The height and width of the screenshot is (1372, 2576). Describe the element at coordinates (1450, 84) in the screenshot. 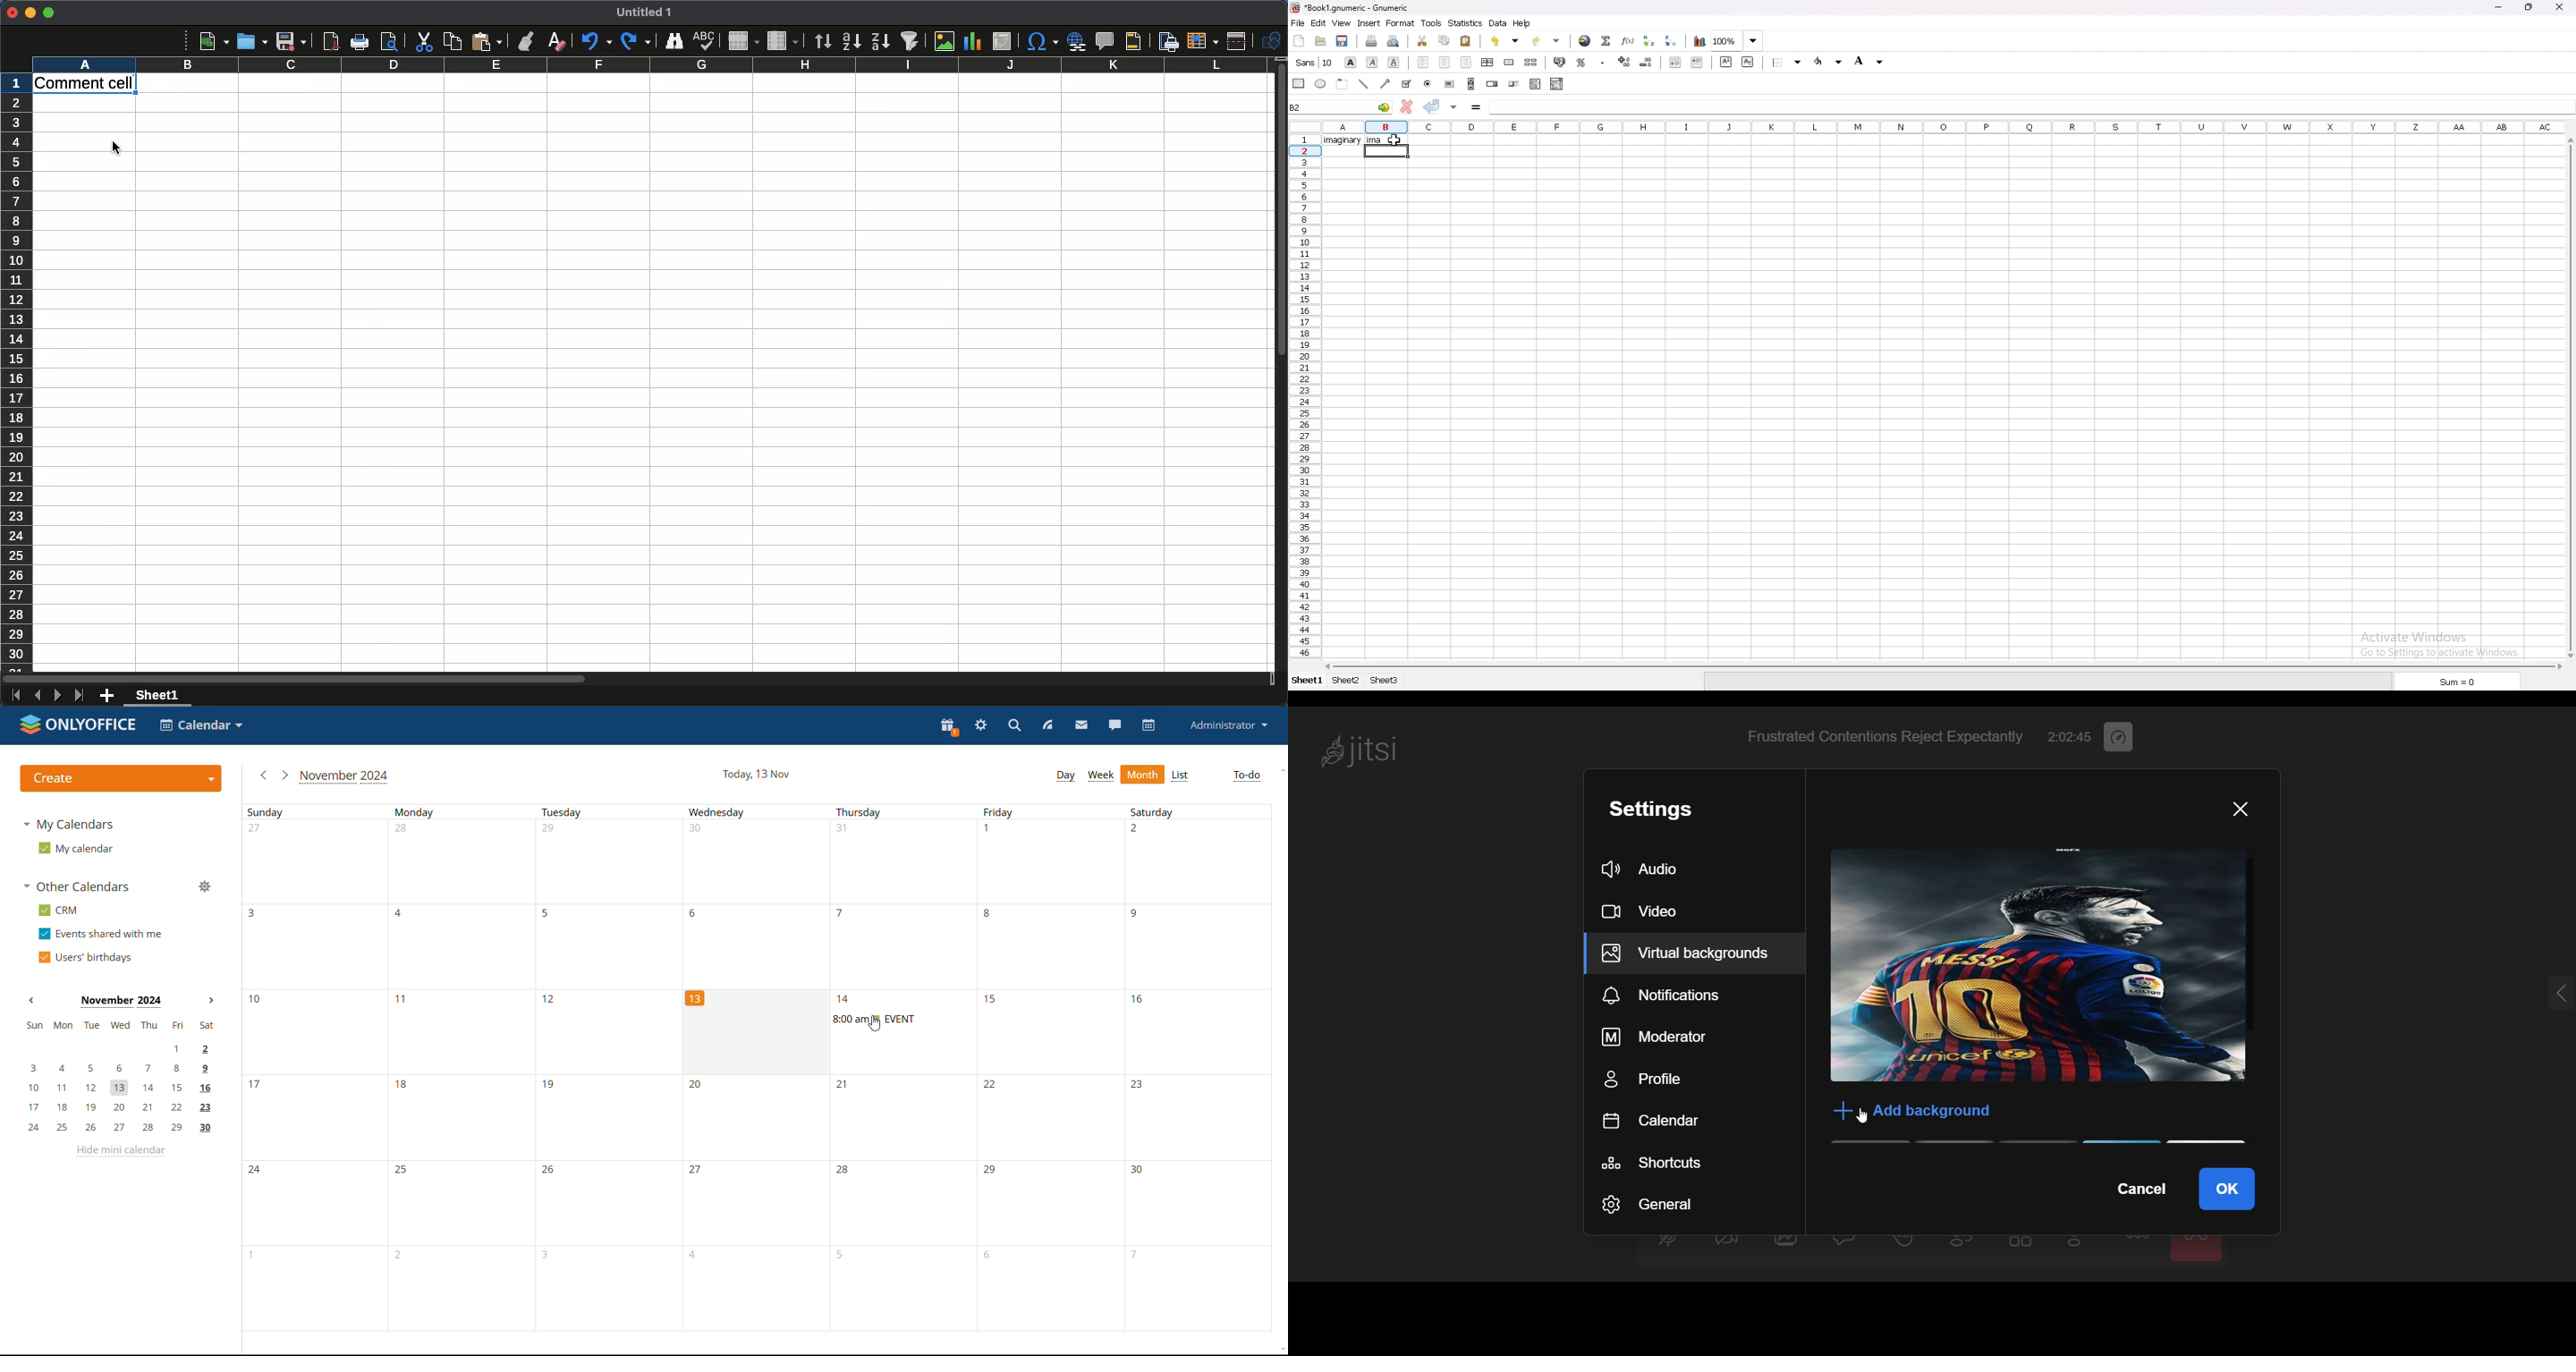

I see `button` at that location.